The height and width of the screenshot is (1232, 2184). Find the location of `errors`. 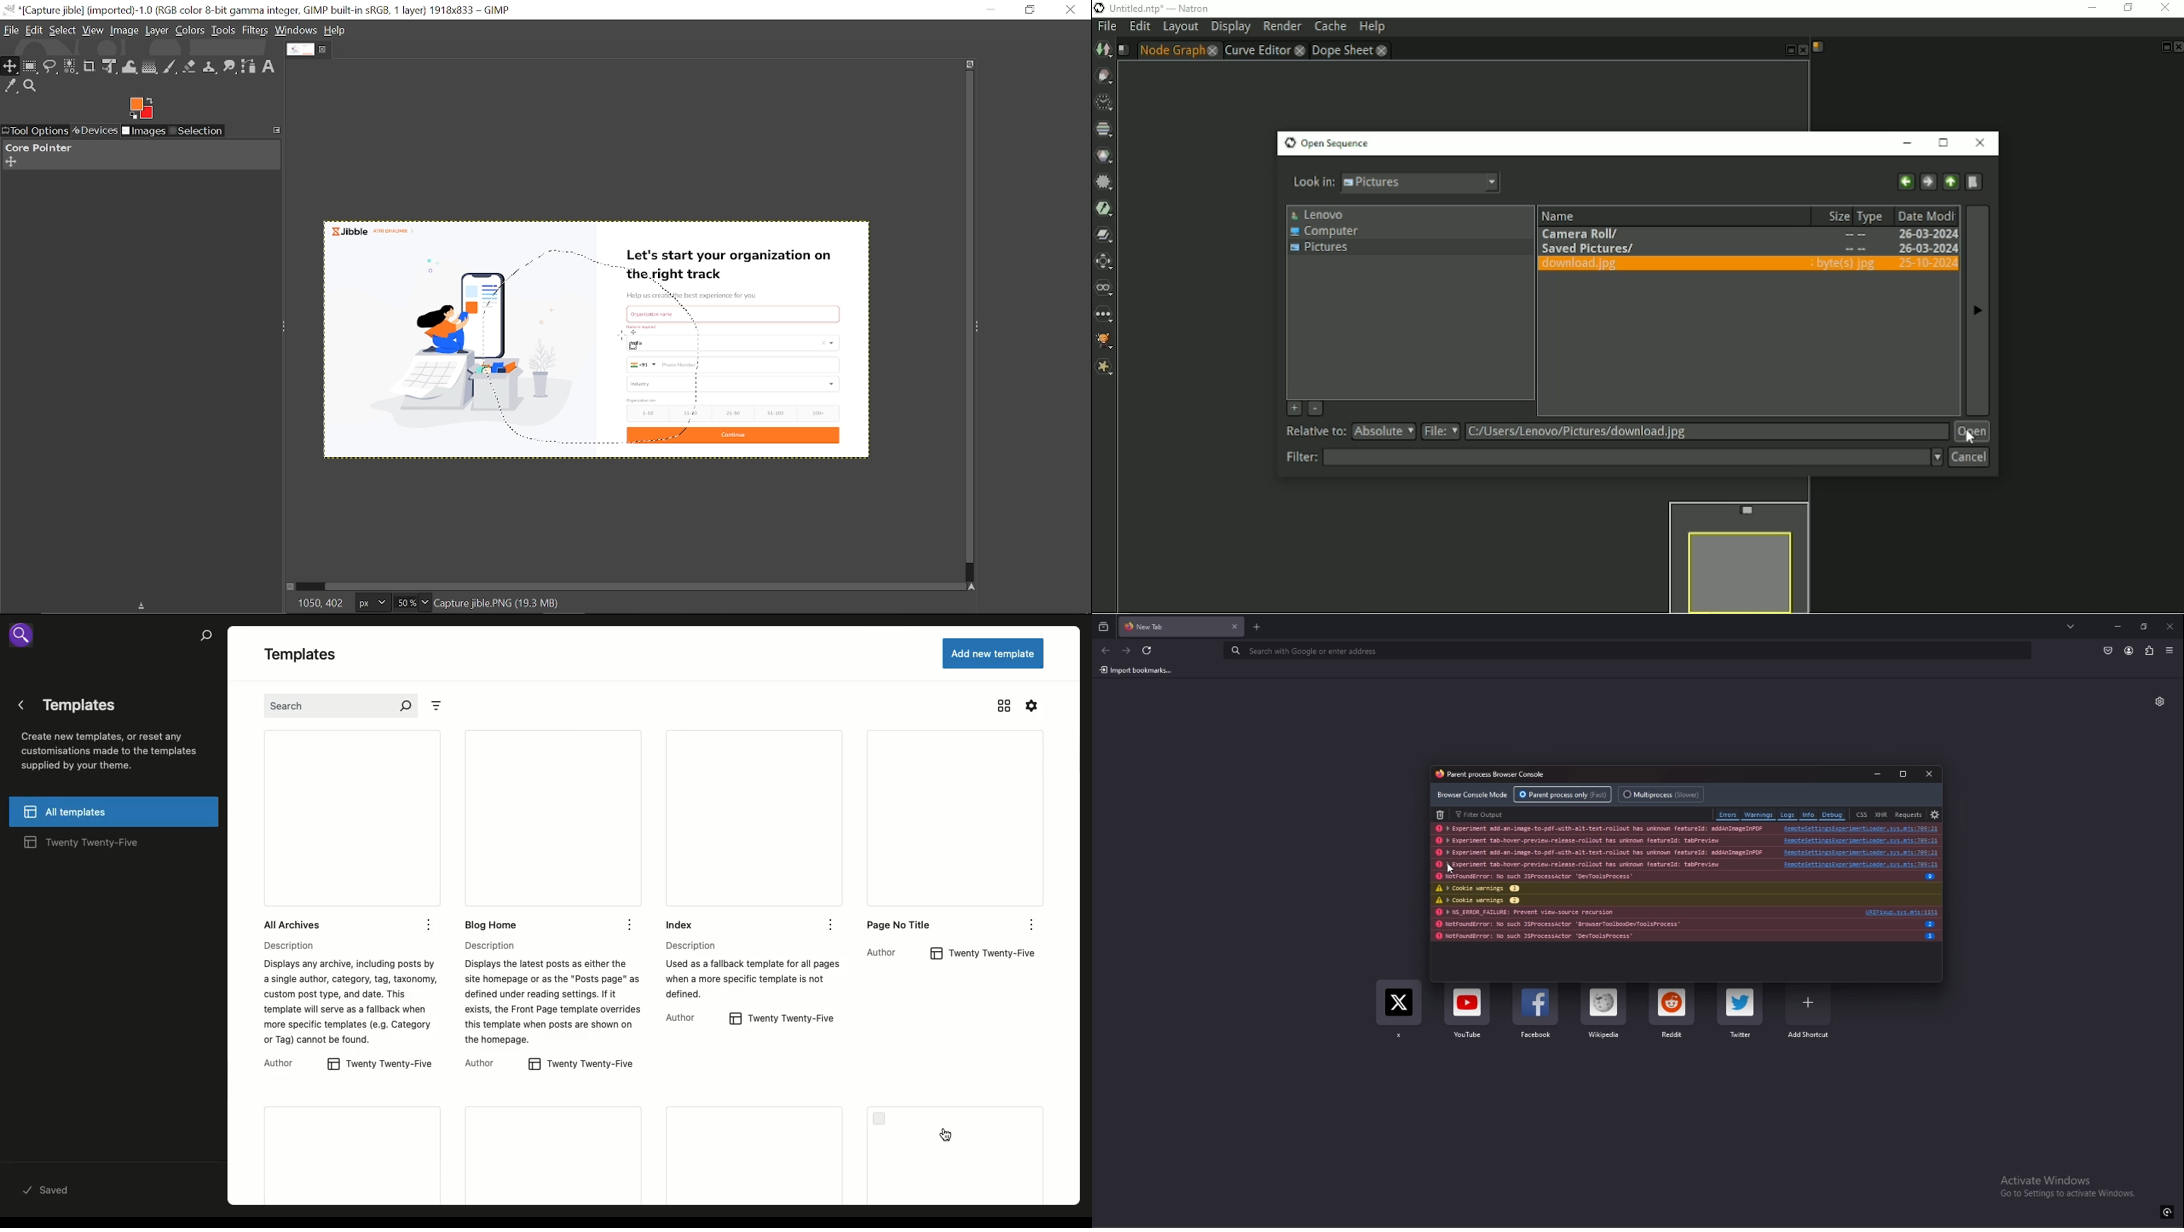

errors is located at coordinates (1728, 814).